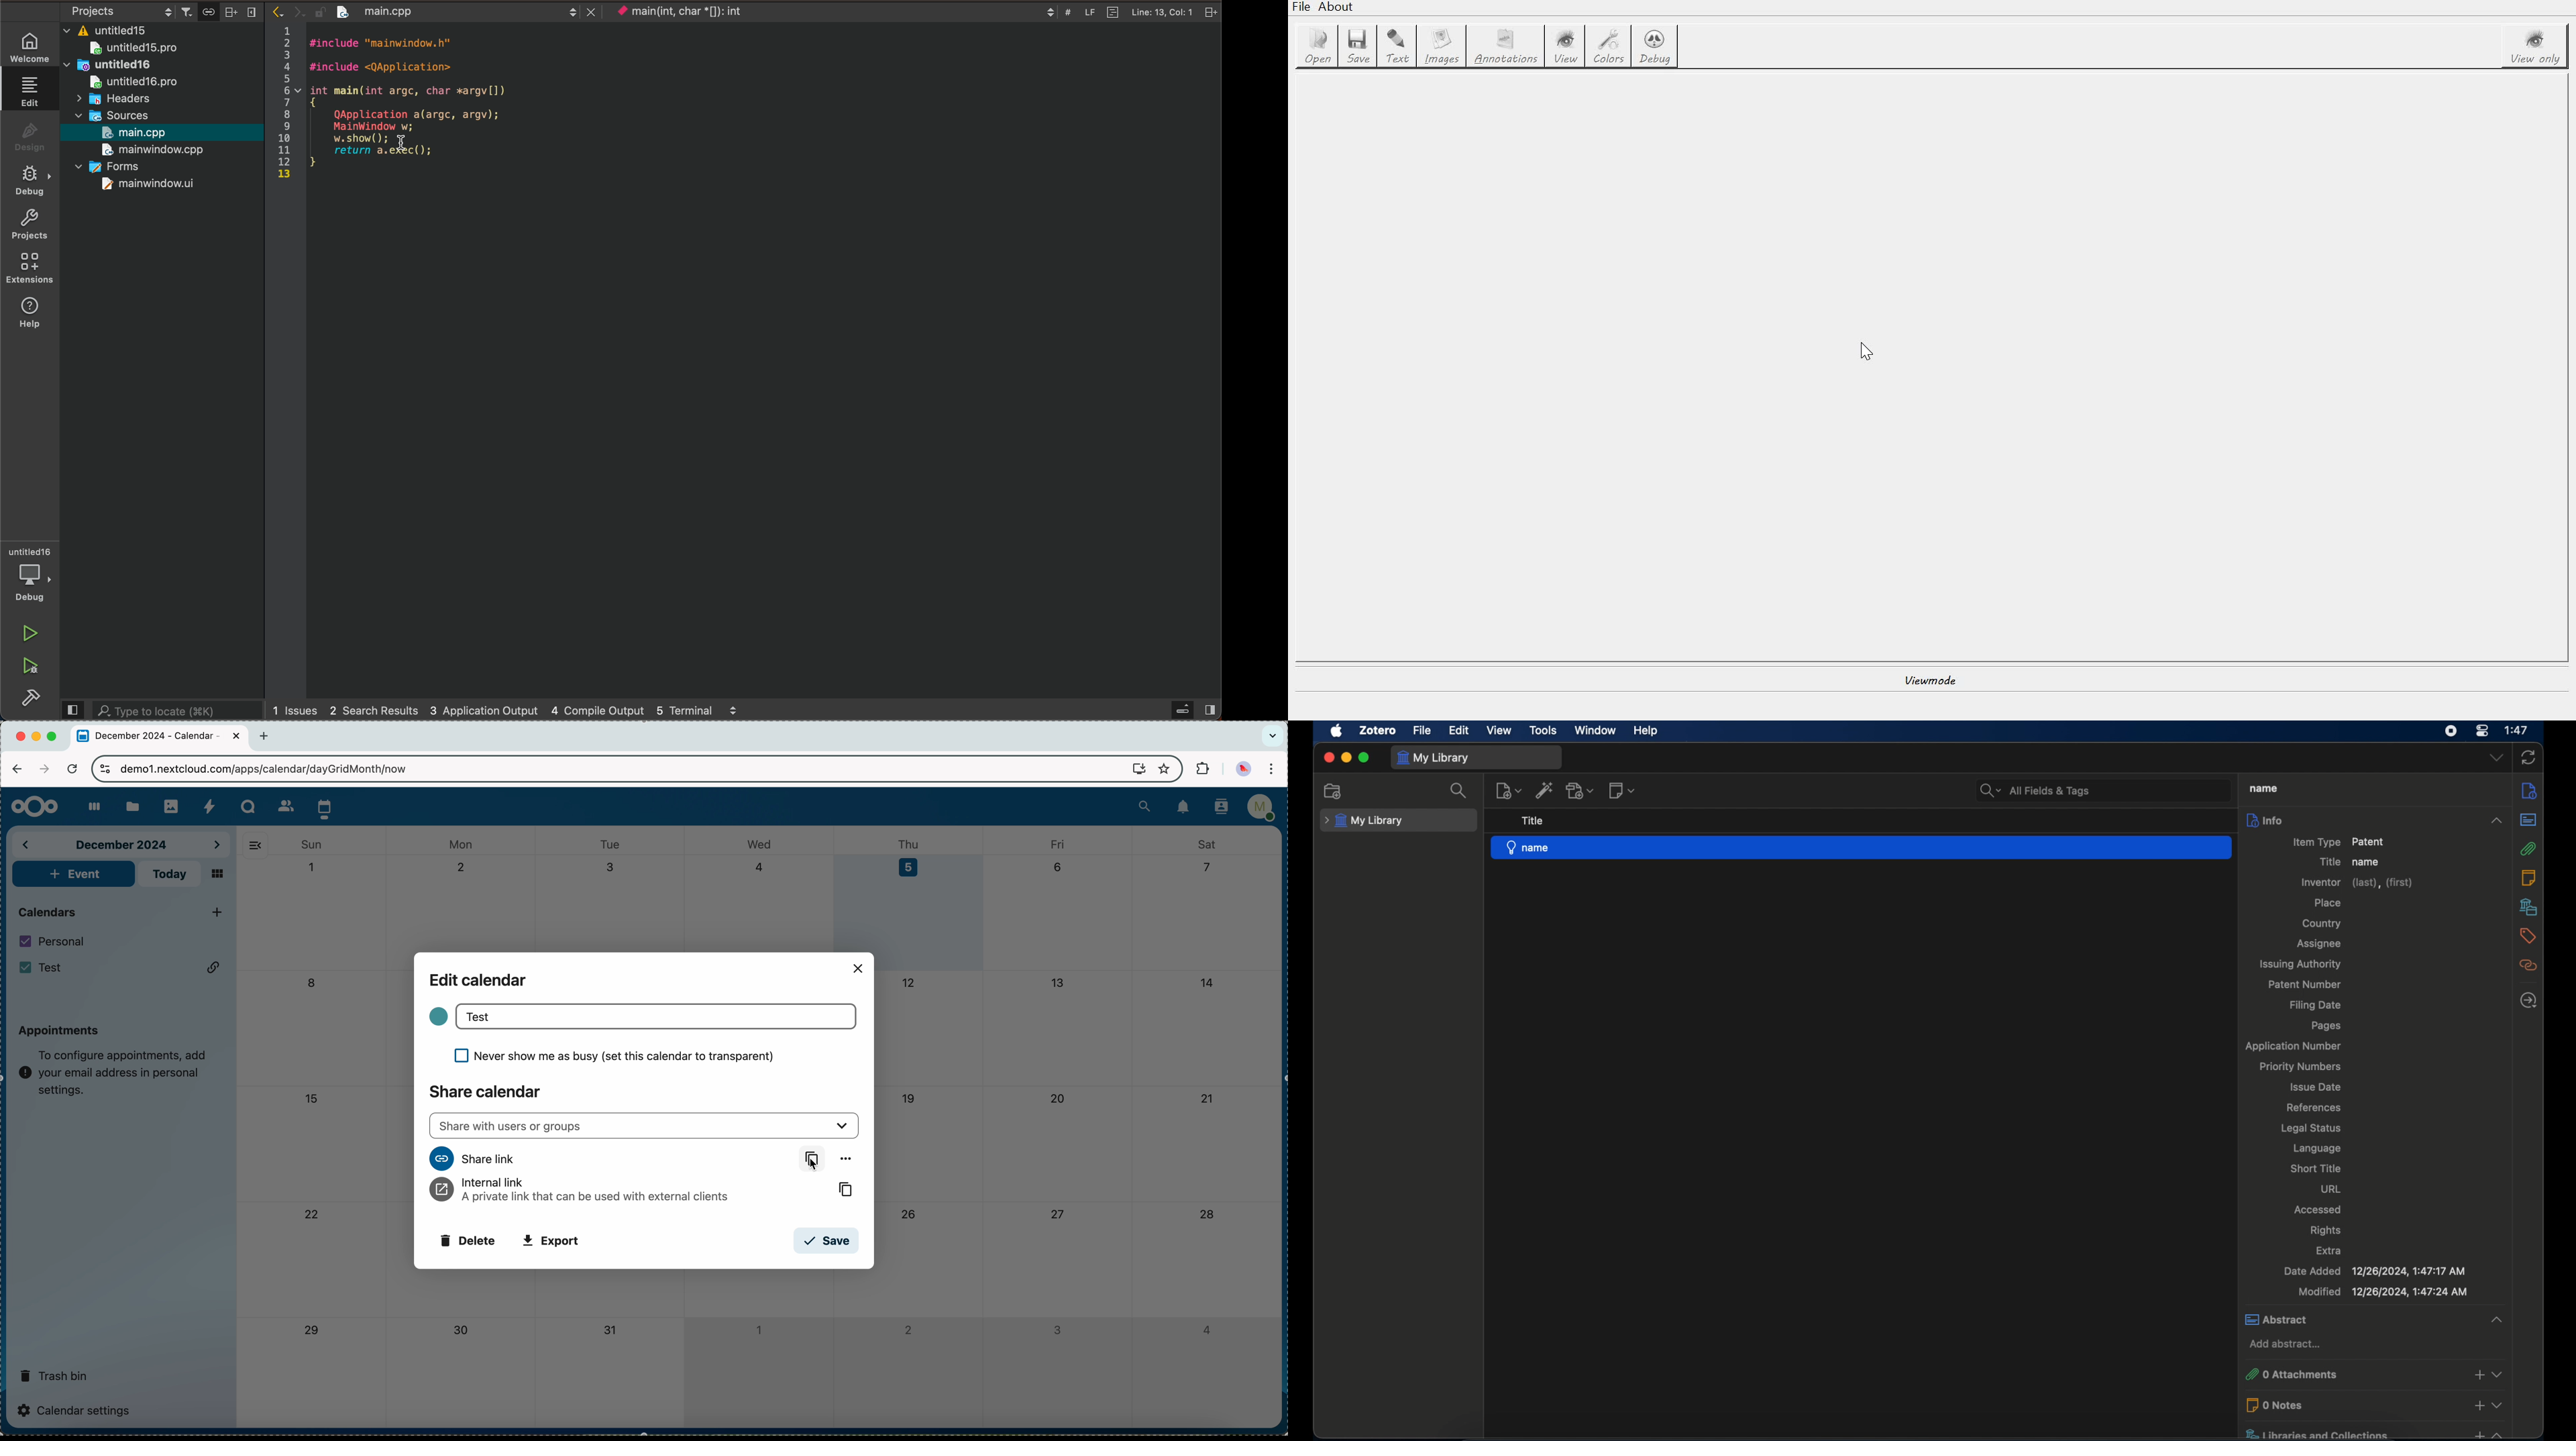  What do you see at coordinates (1863, 848) in the screenshot?
I see `name` at bounding box center [1863, 848].